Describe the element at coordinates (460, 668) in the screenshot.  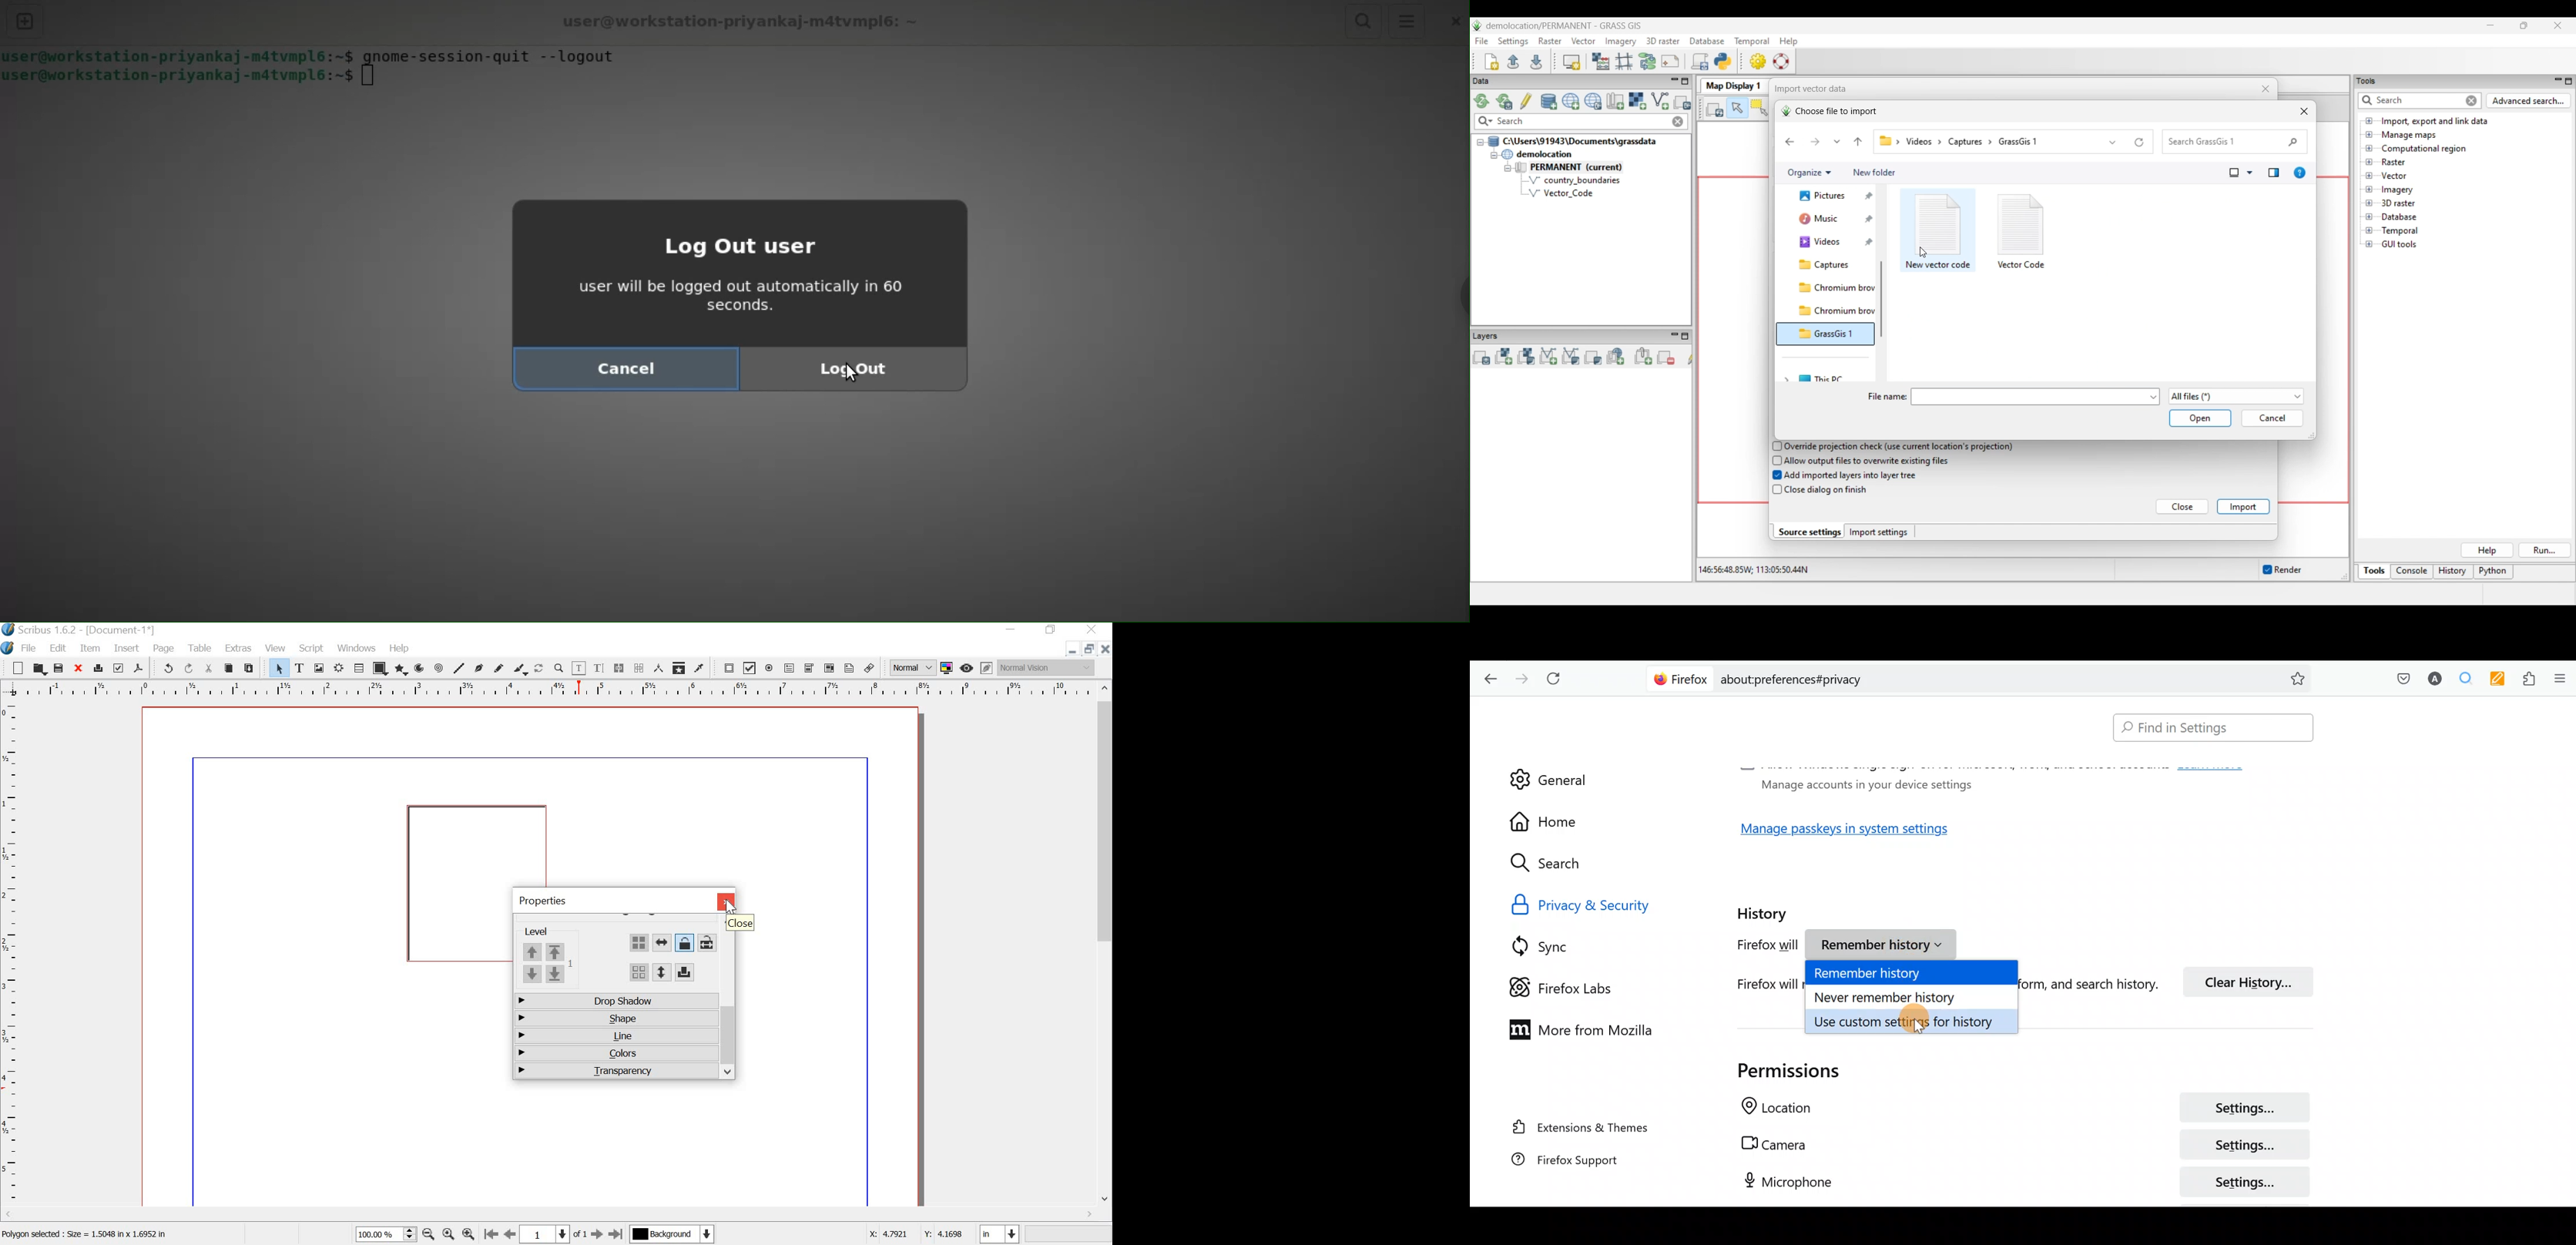
I see `line` at that location.